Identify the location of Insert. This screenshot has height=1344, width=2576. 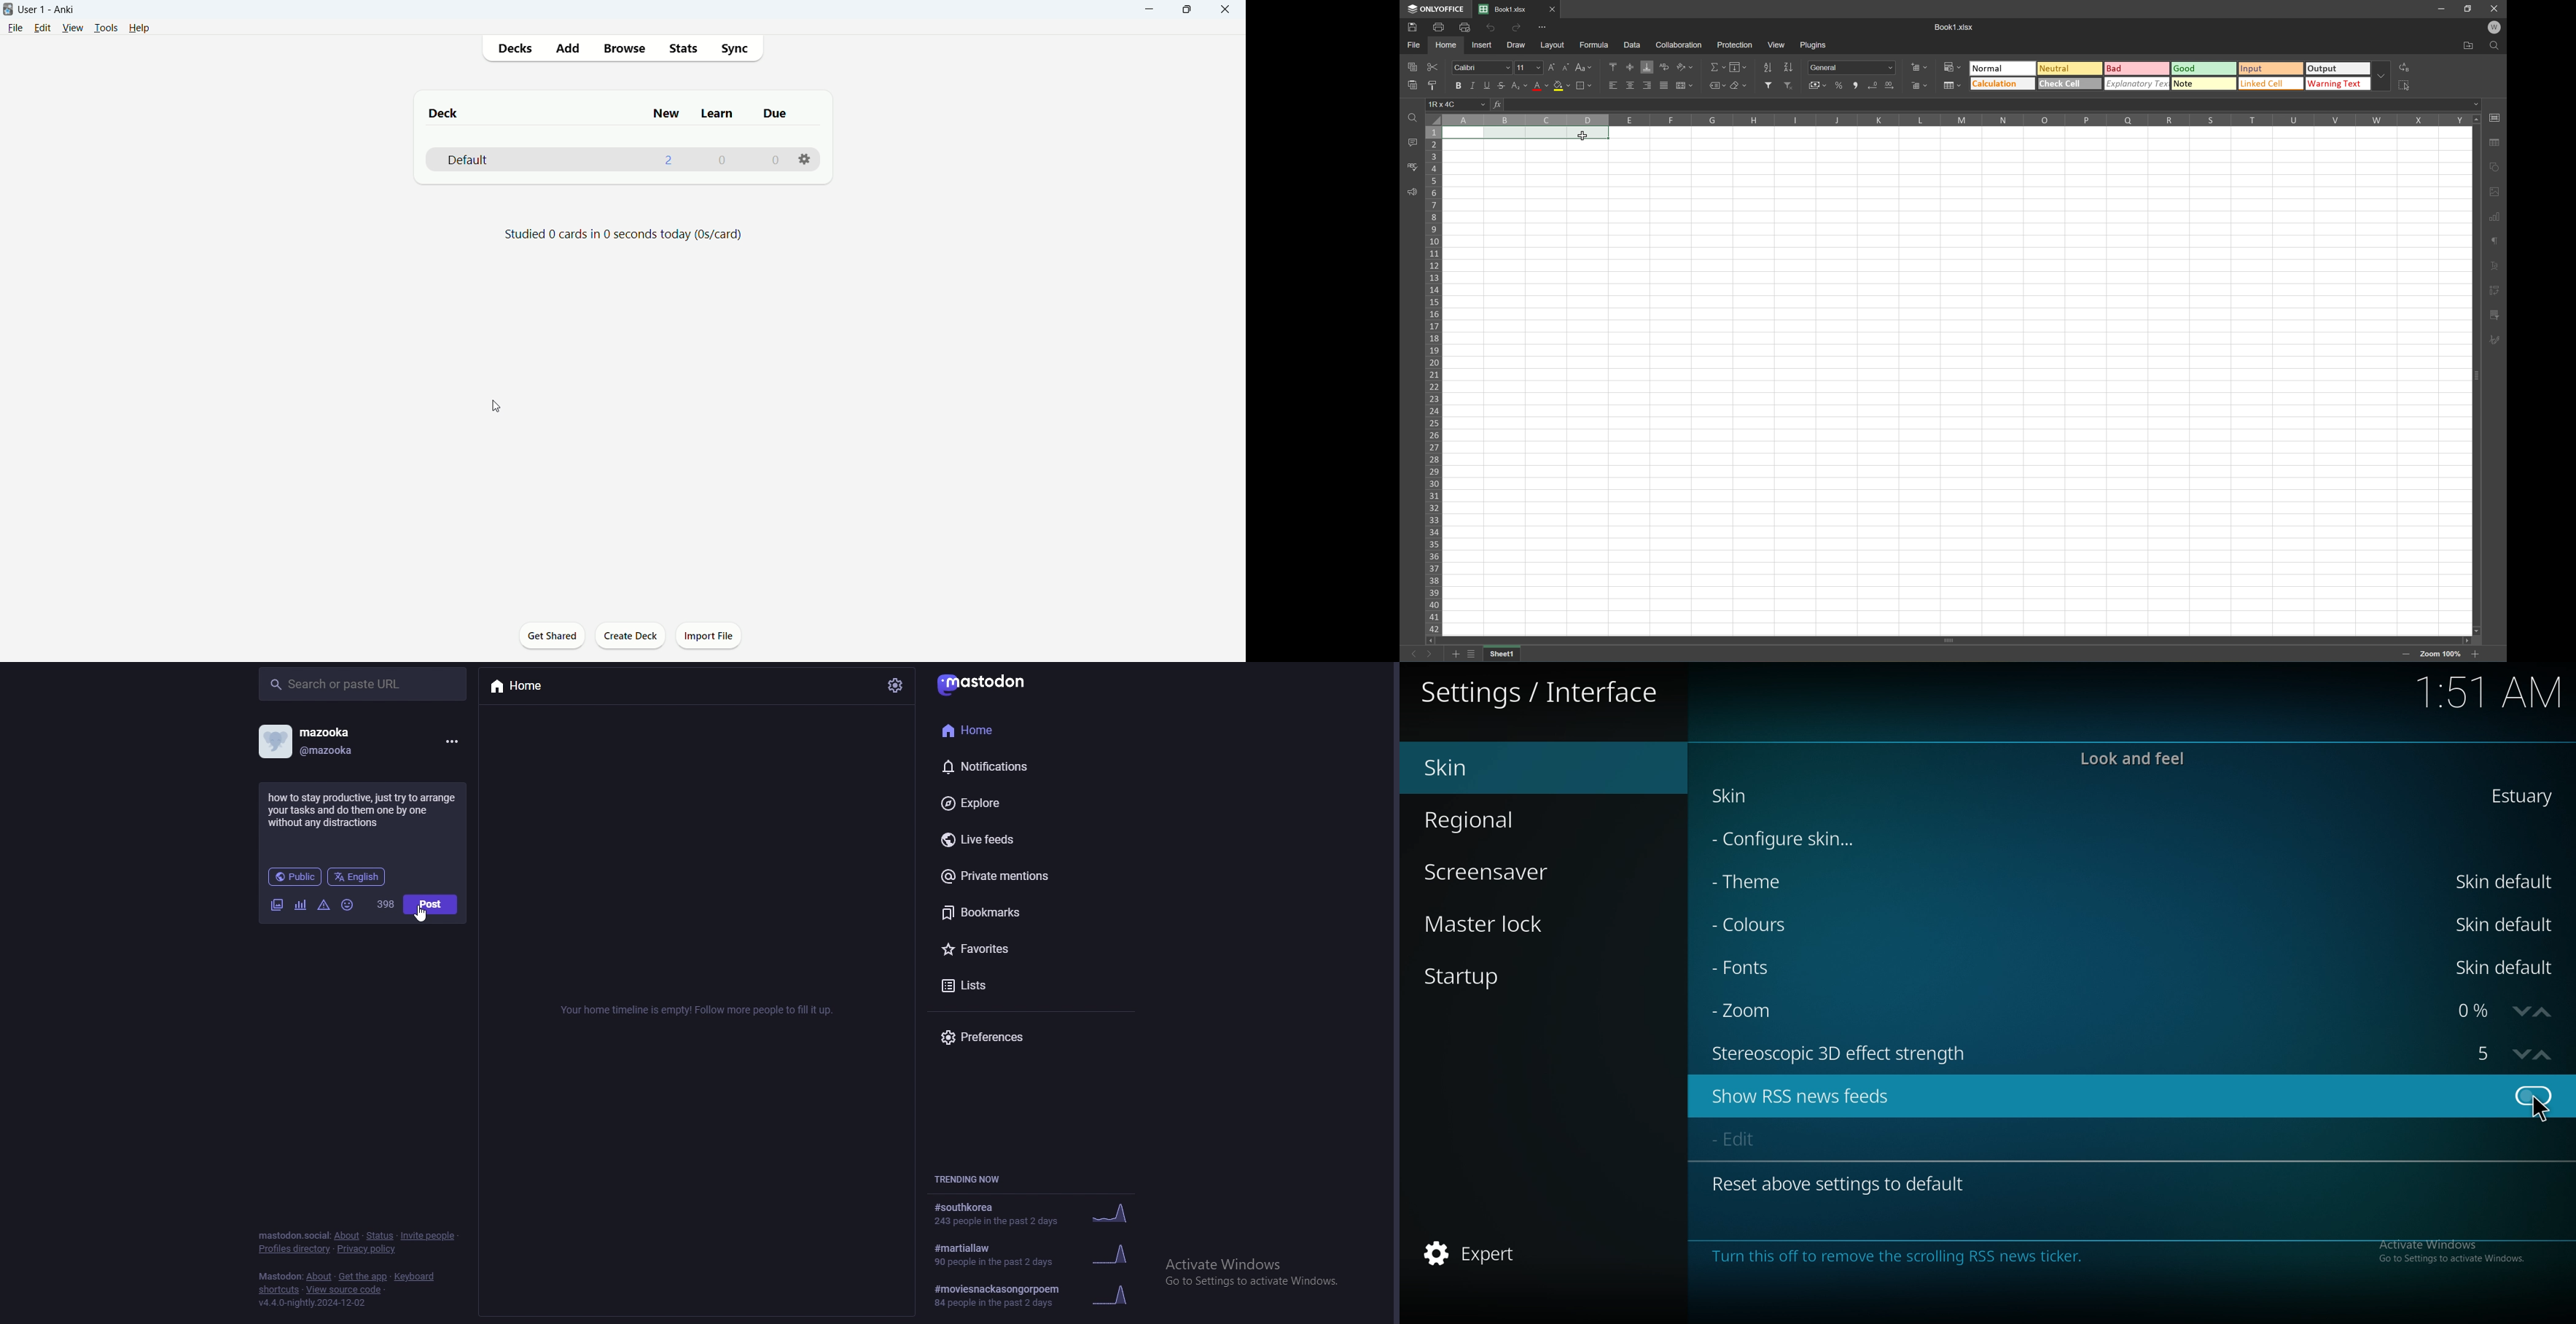
(1481, 47).